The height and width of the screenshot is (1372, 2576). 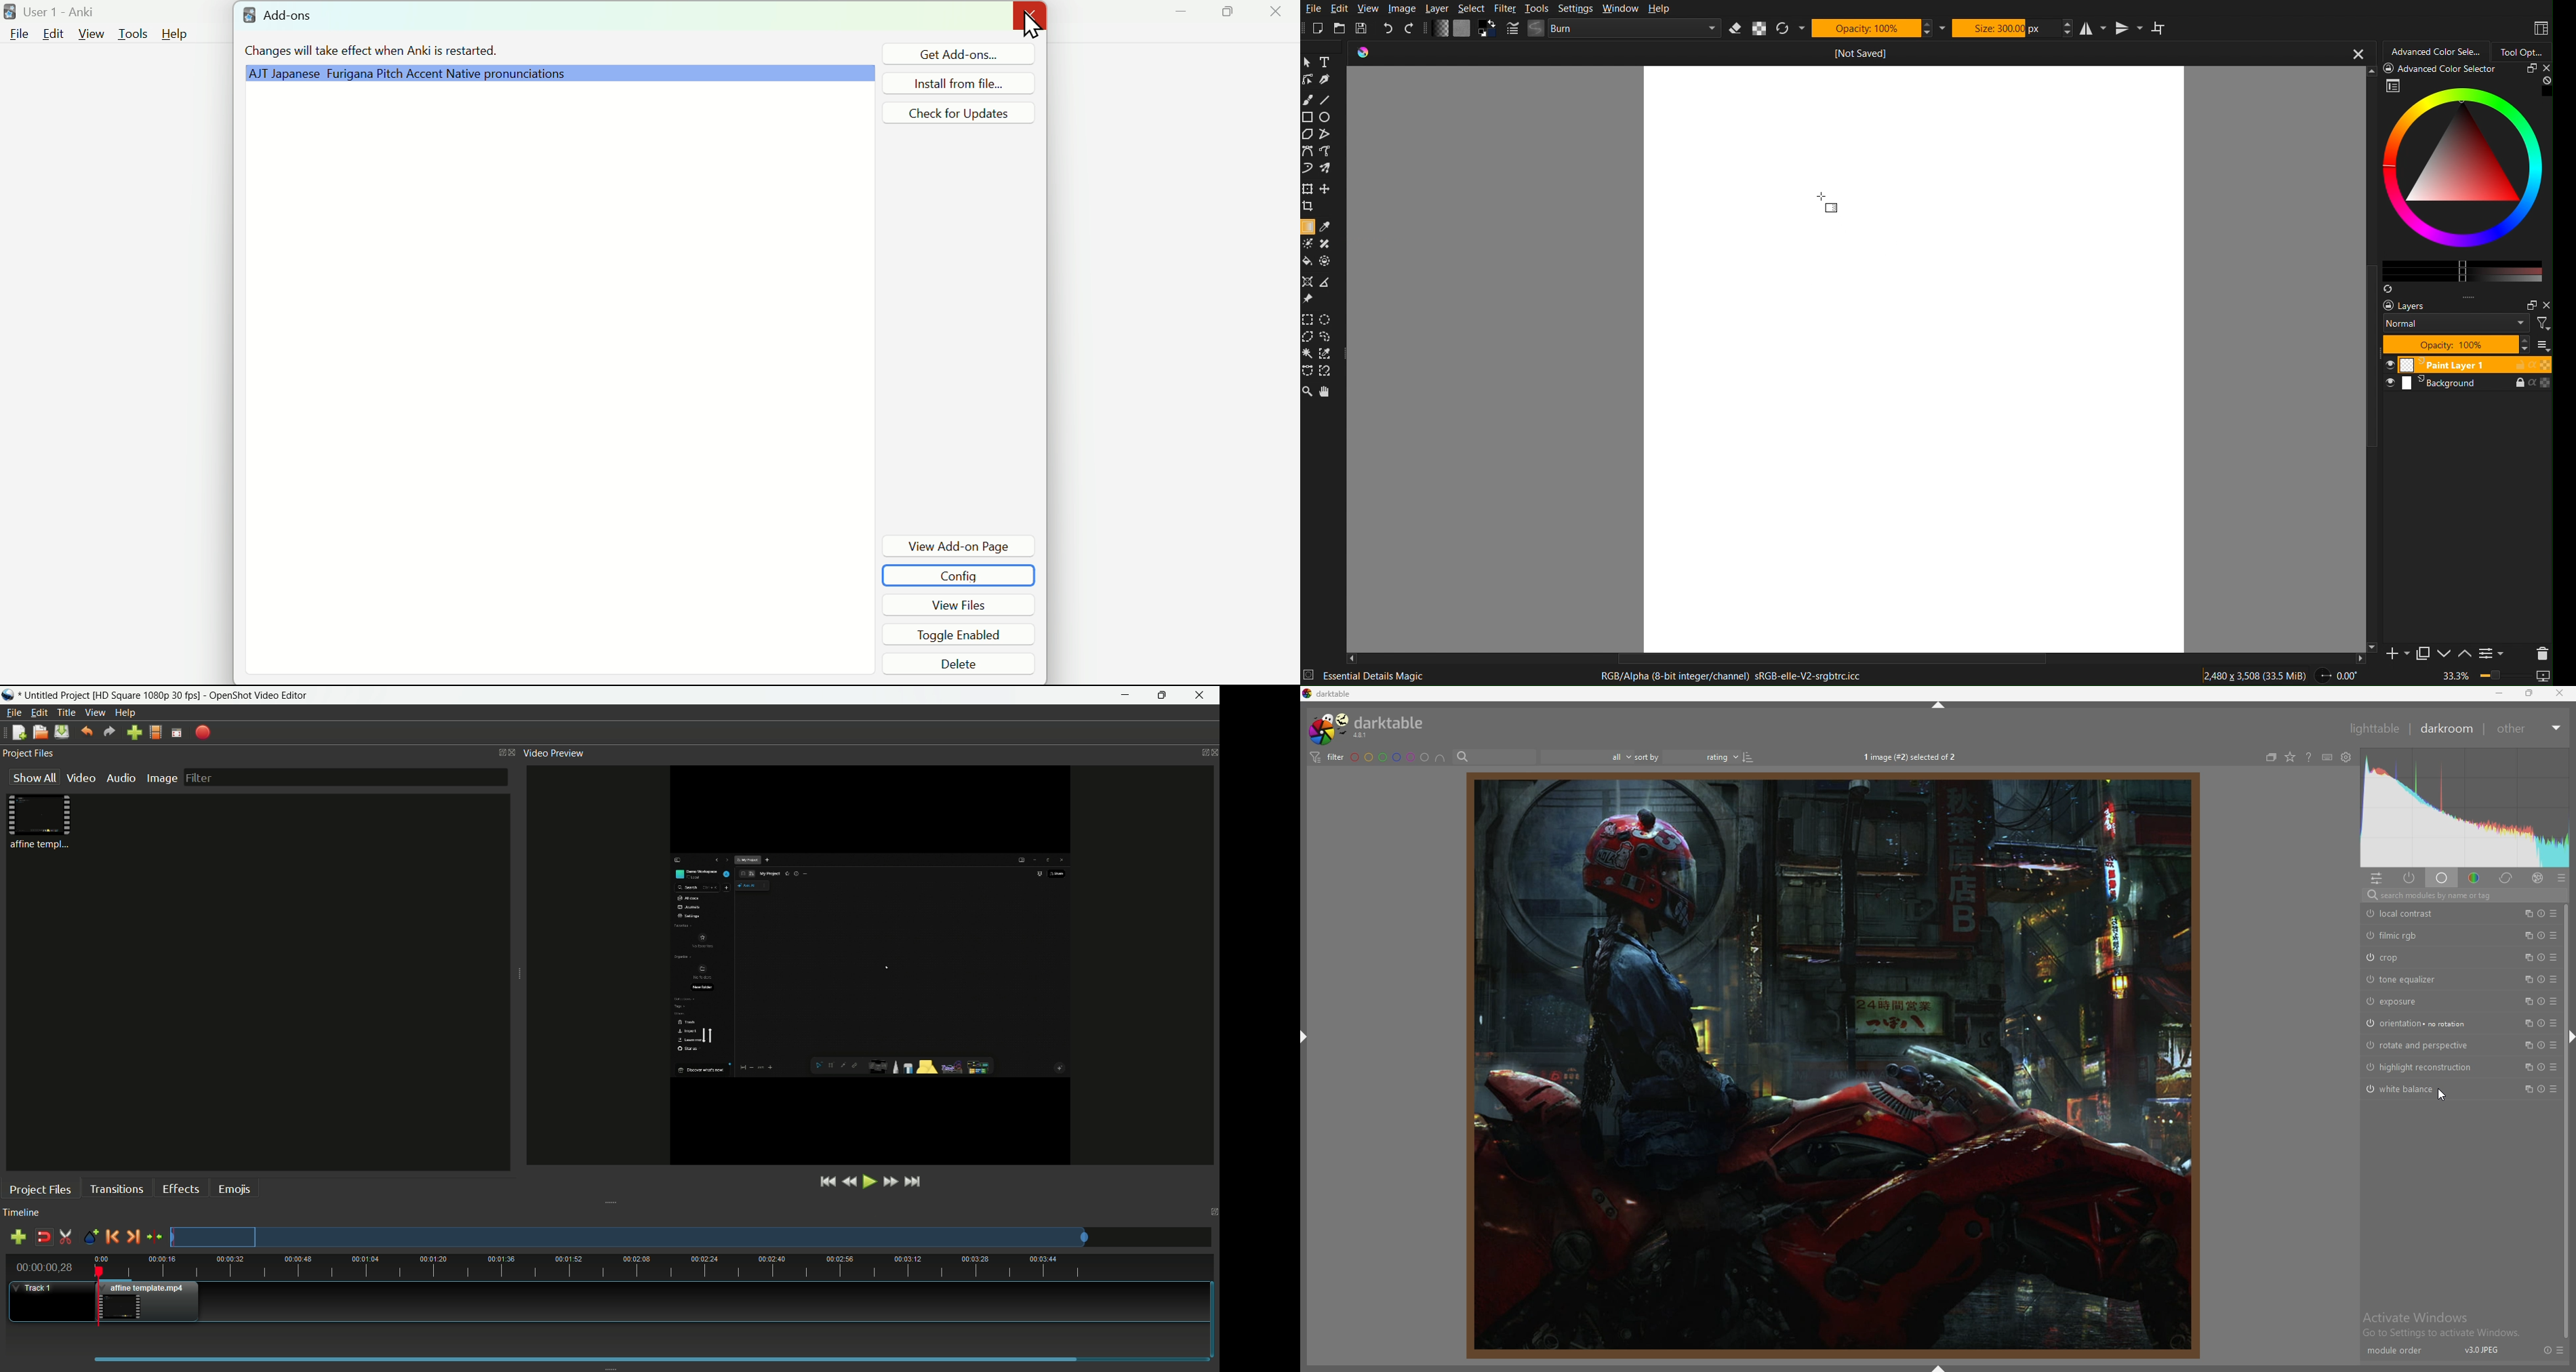 I want to click on create marker, so click(x=88, y=1237).